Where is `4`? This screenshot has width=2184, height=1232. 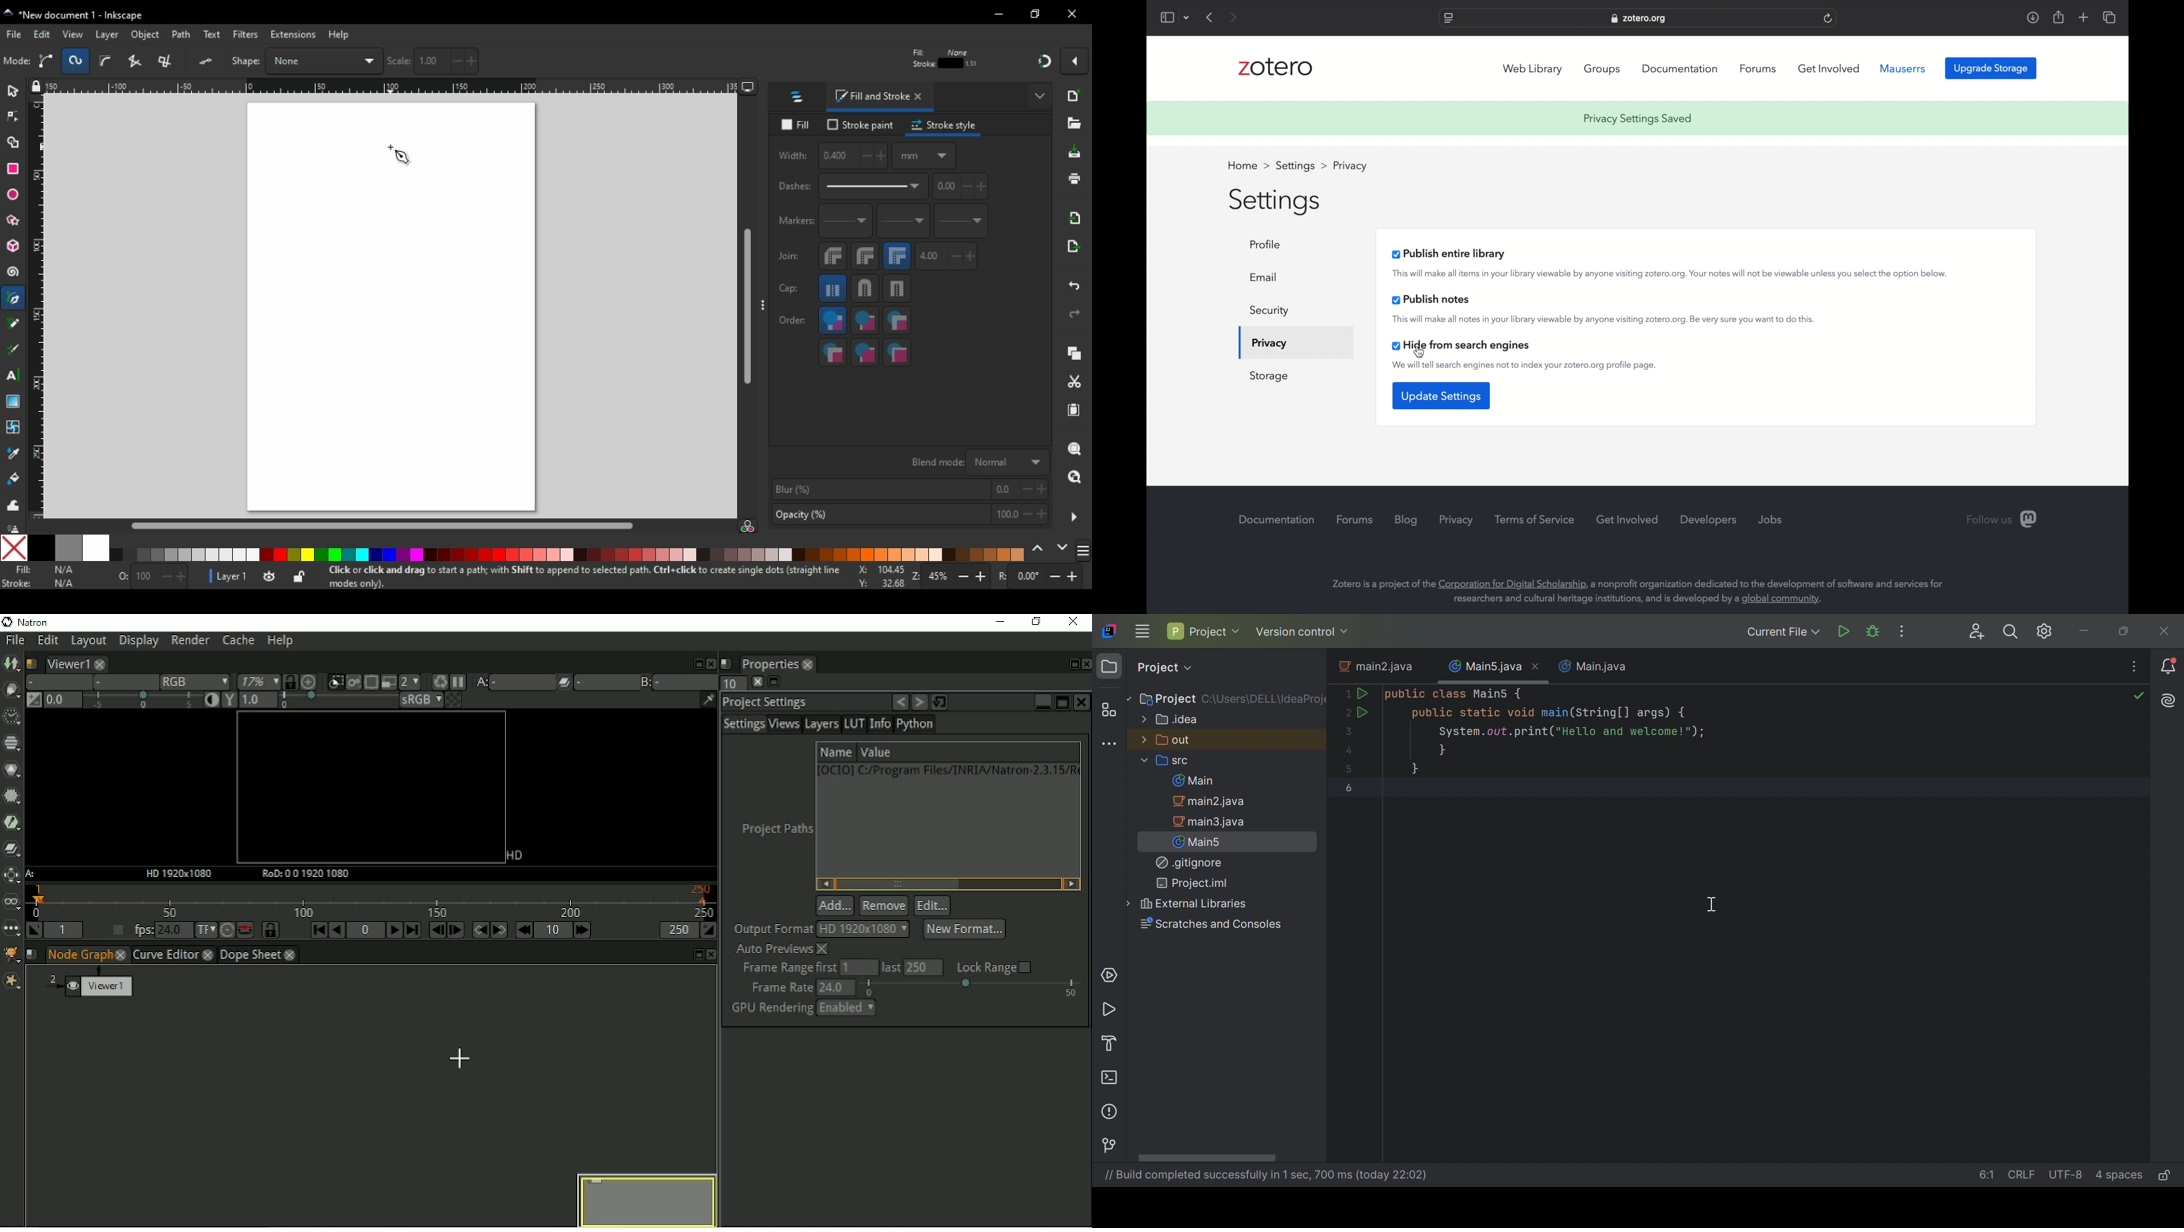
4 is located at coordinates (1350, 752).